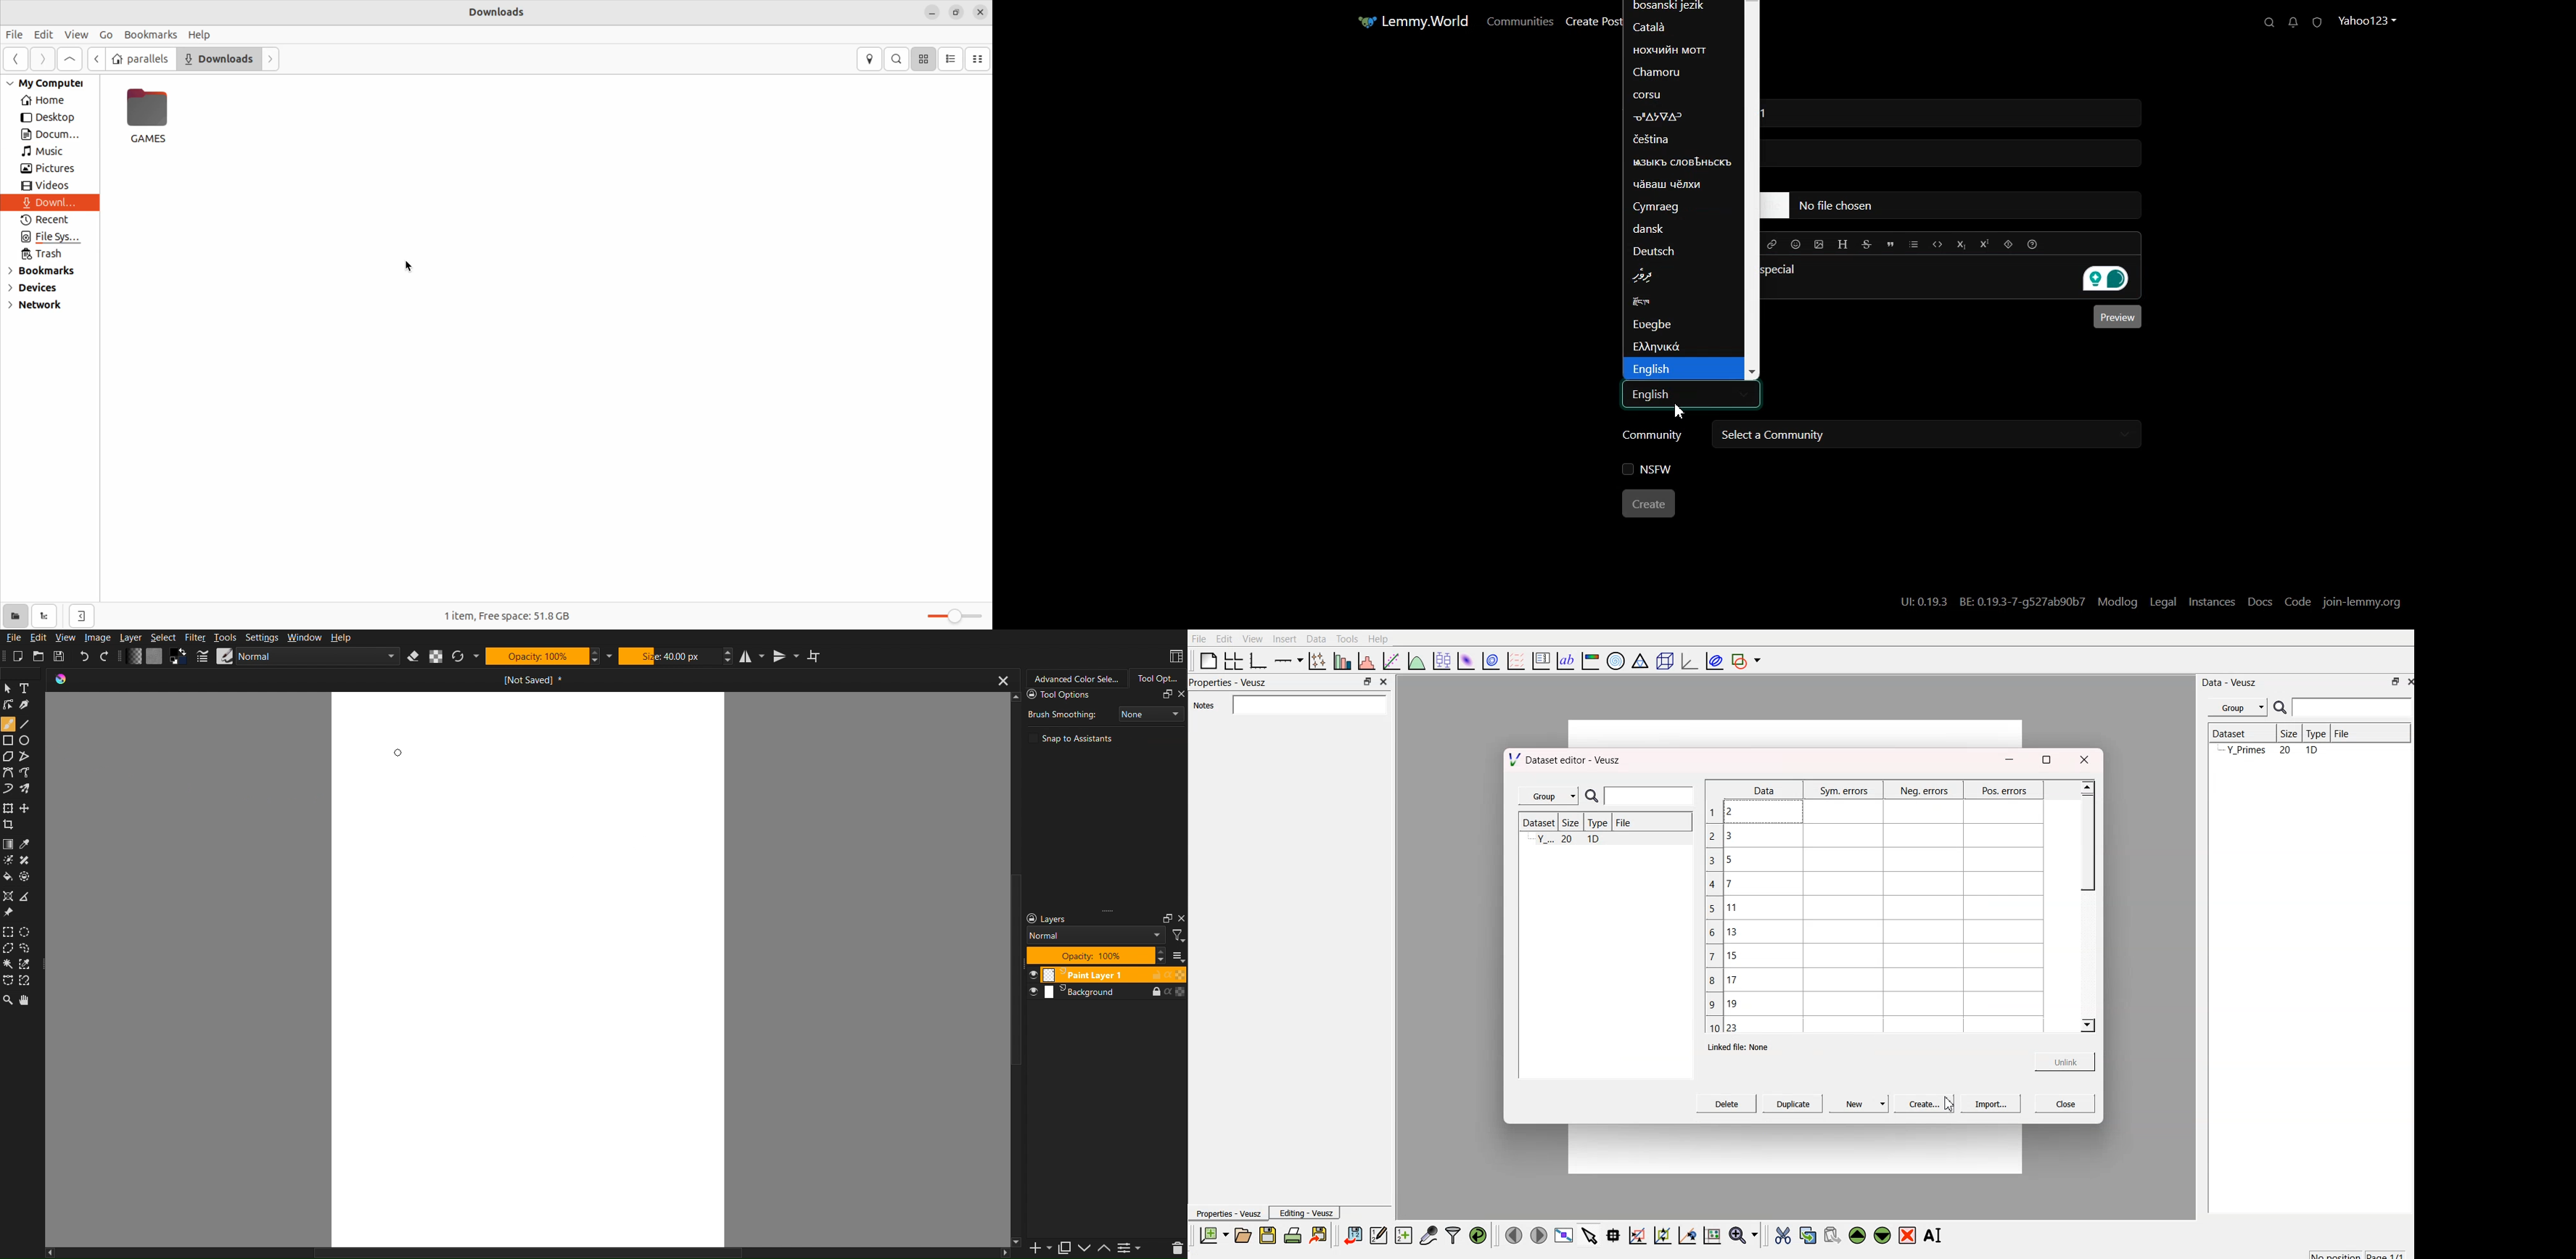 The height and width of the screenshot is (1260, 2576). I want to click on typing field, so click(1957, 155).